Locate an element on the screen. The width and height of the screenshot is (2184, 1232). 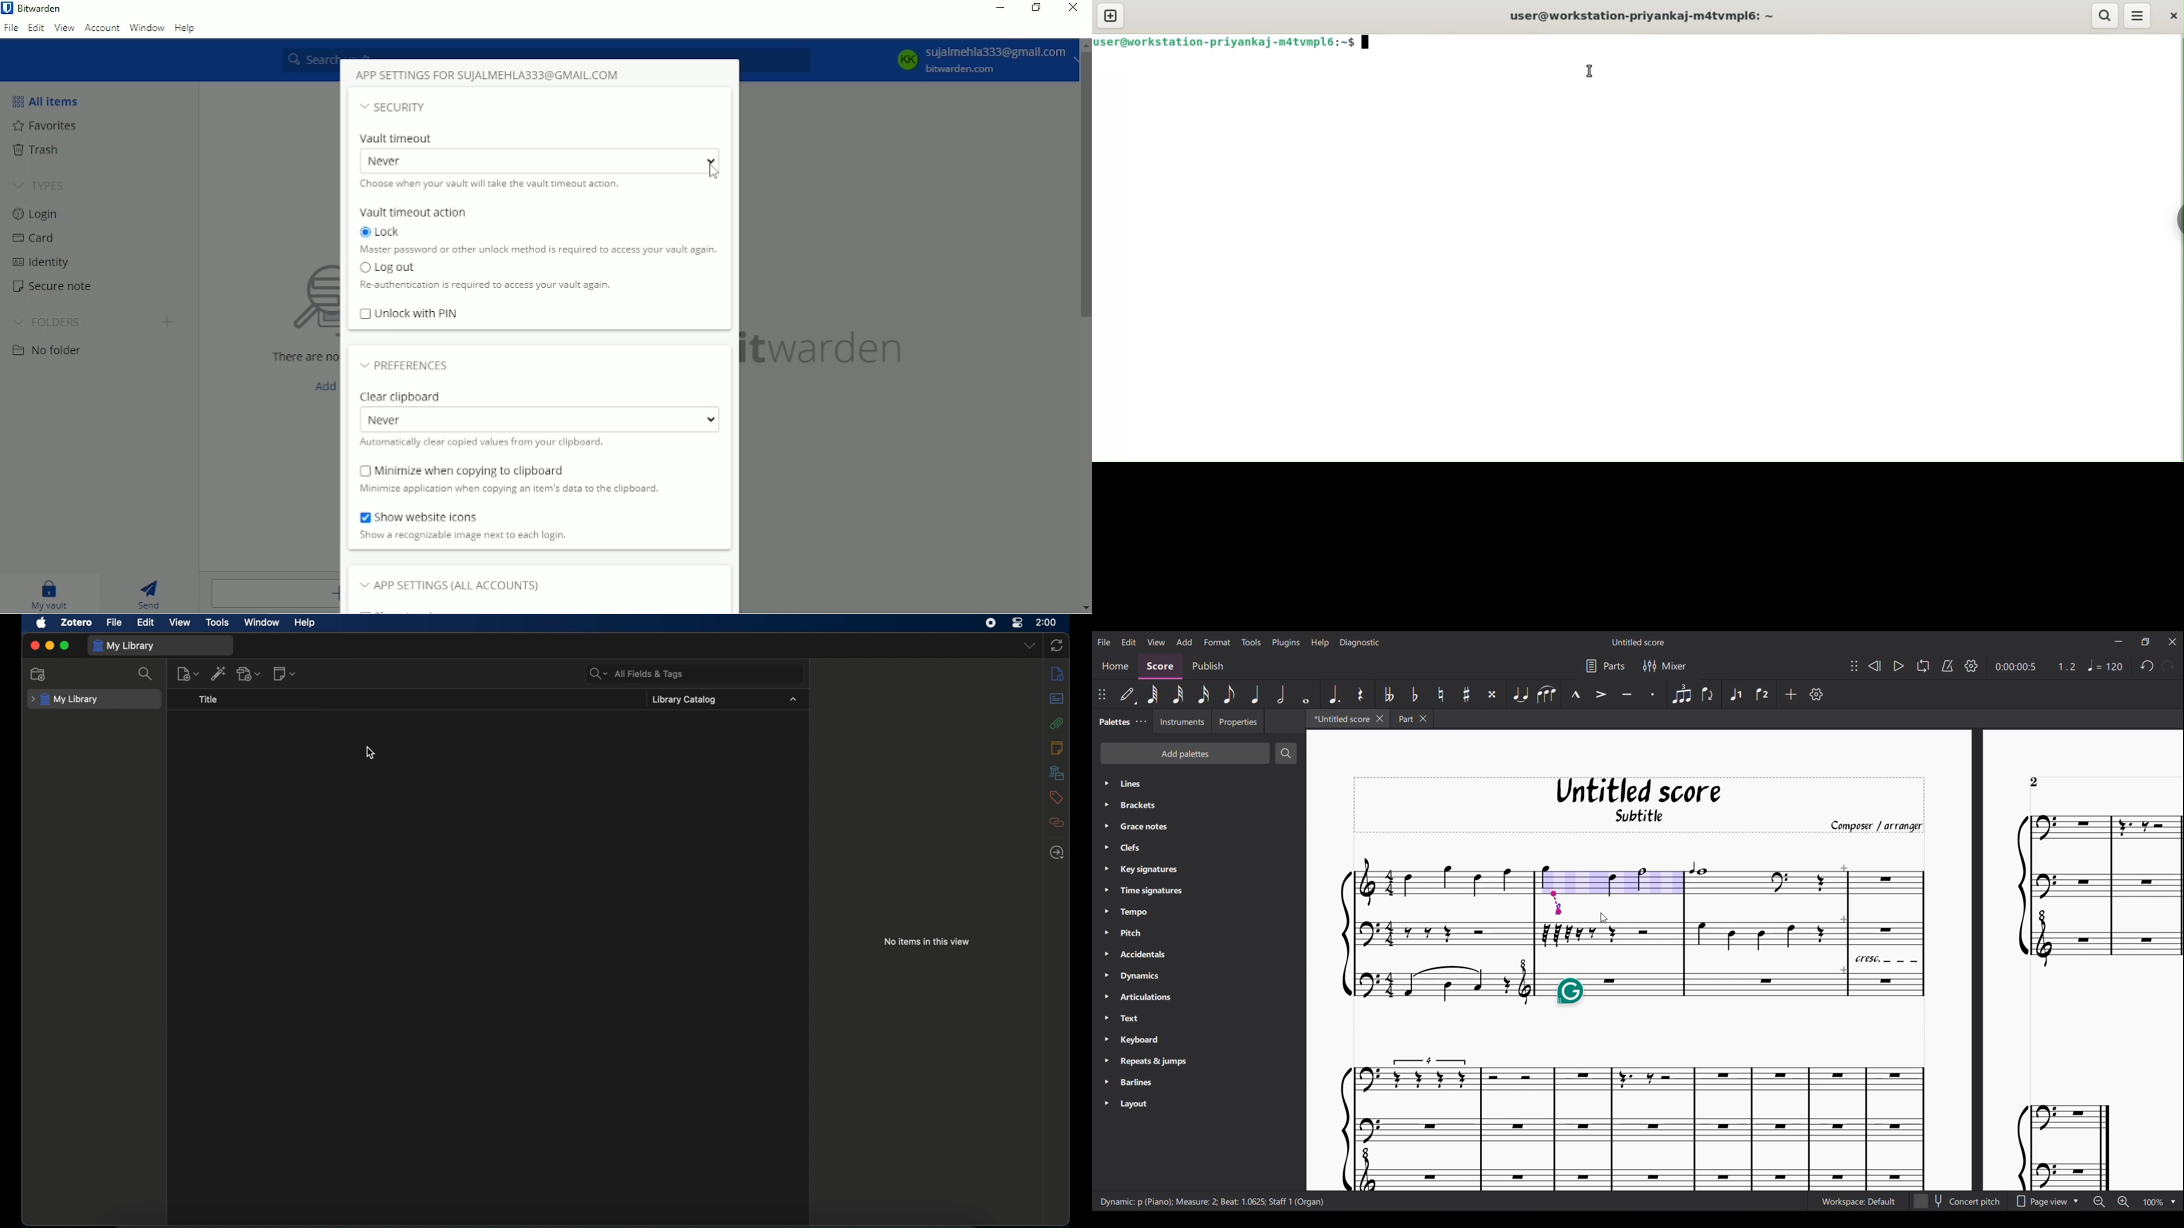
close is located at coordinates (35, 645).